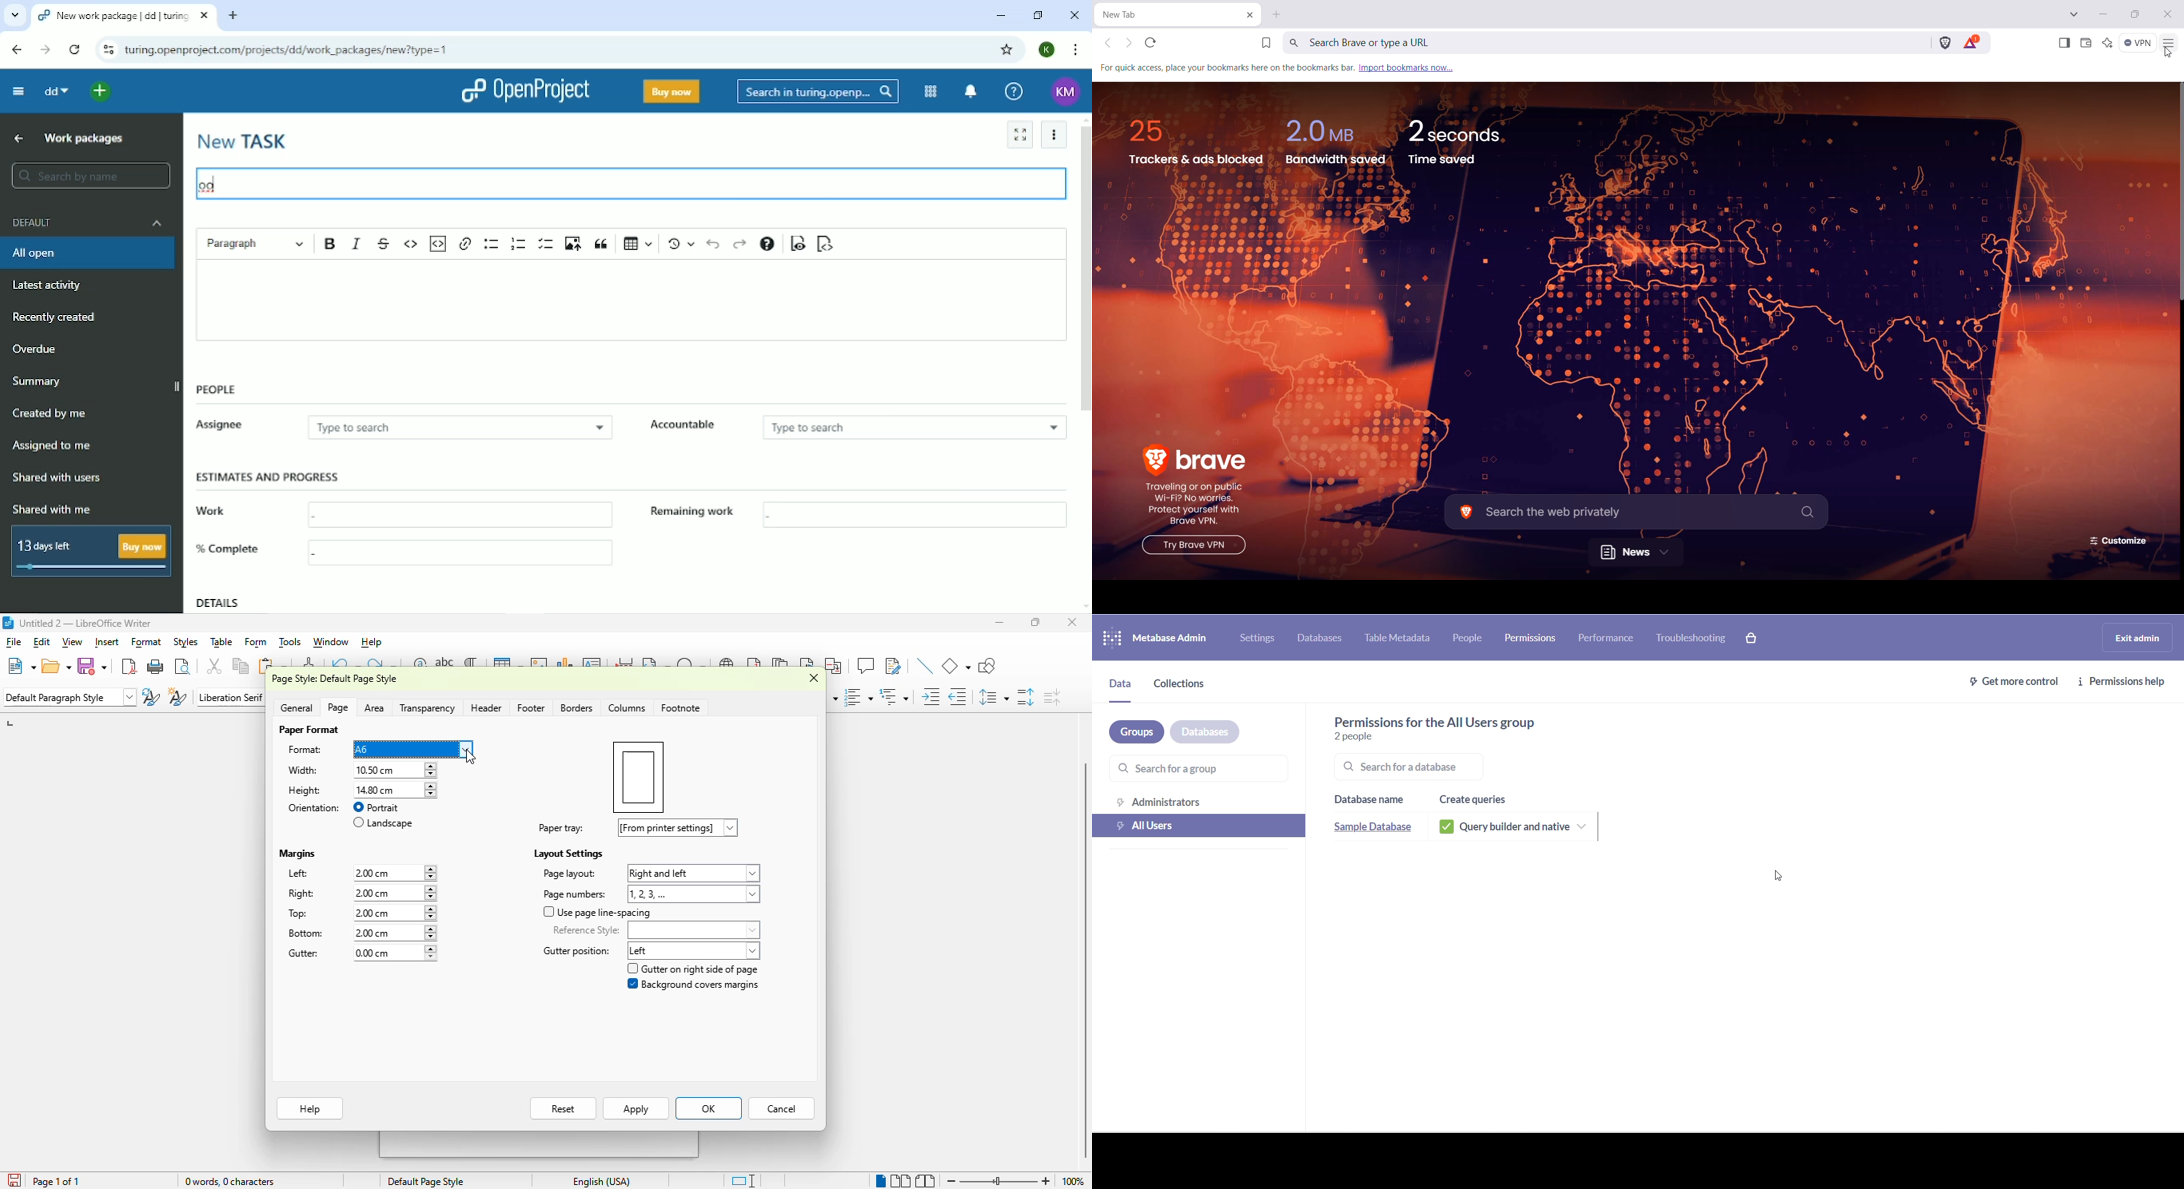 Image resolution: width=2184 pixels, height=1204 pixels. What do you see at coordinates (231, 515) in the screenshot?
I see `Work` at bounding box center [231, 515].